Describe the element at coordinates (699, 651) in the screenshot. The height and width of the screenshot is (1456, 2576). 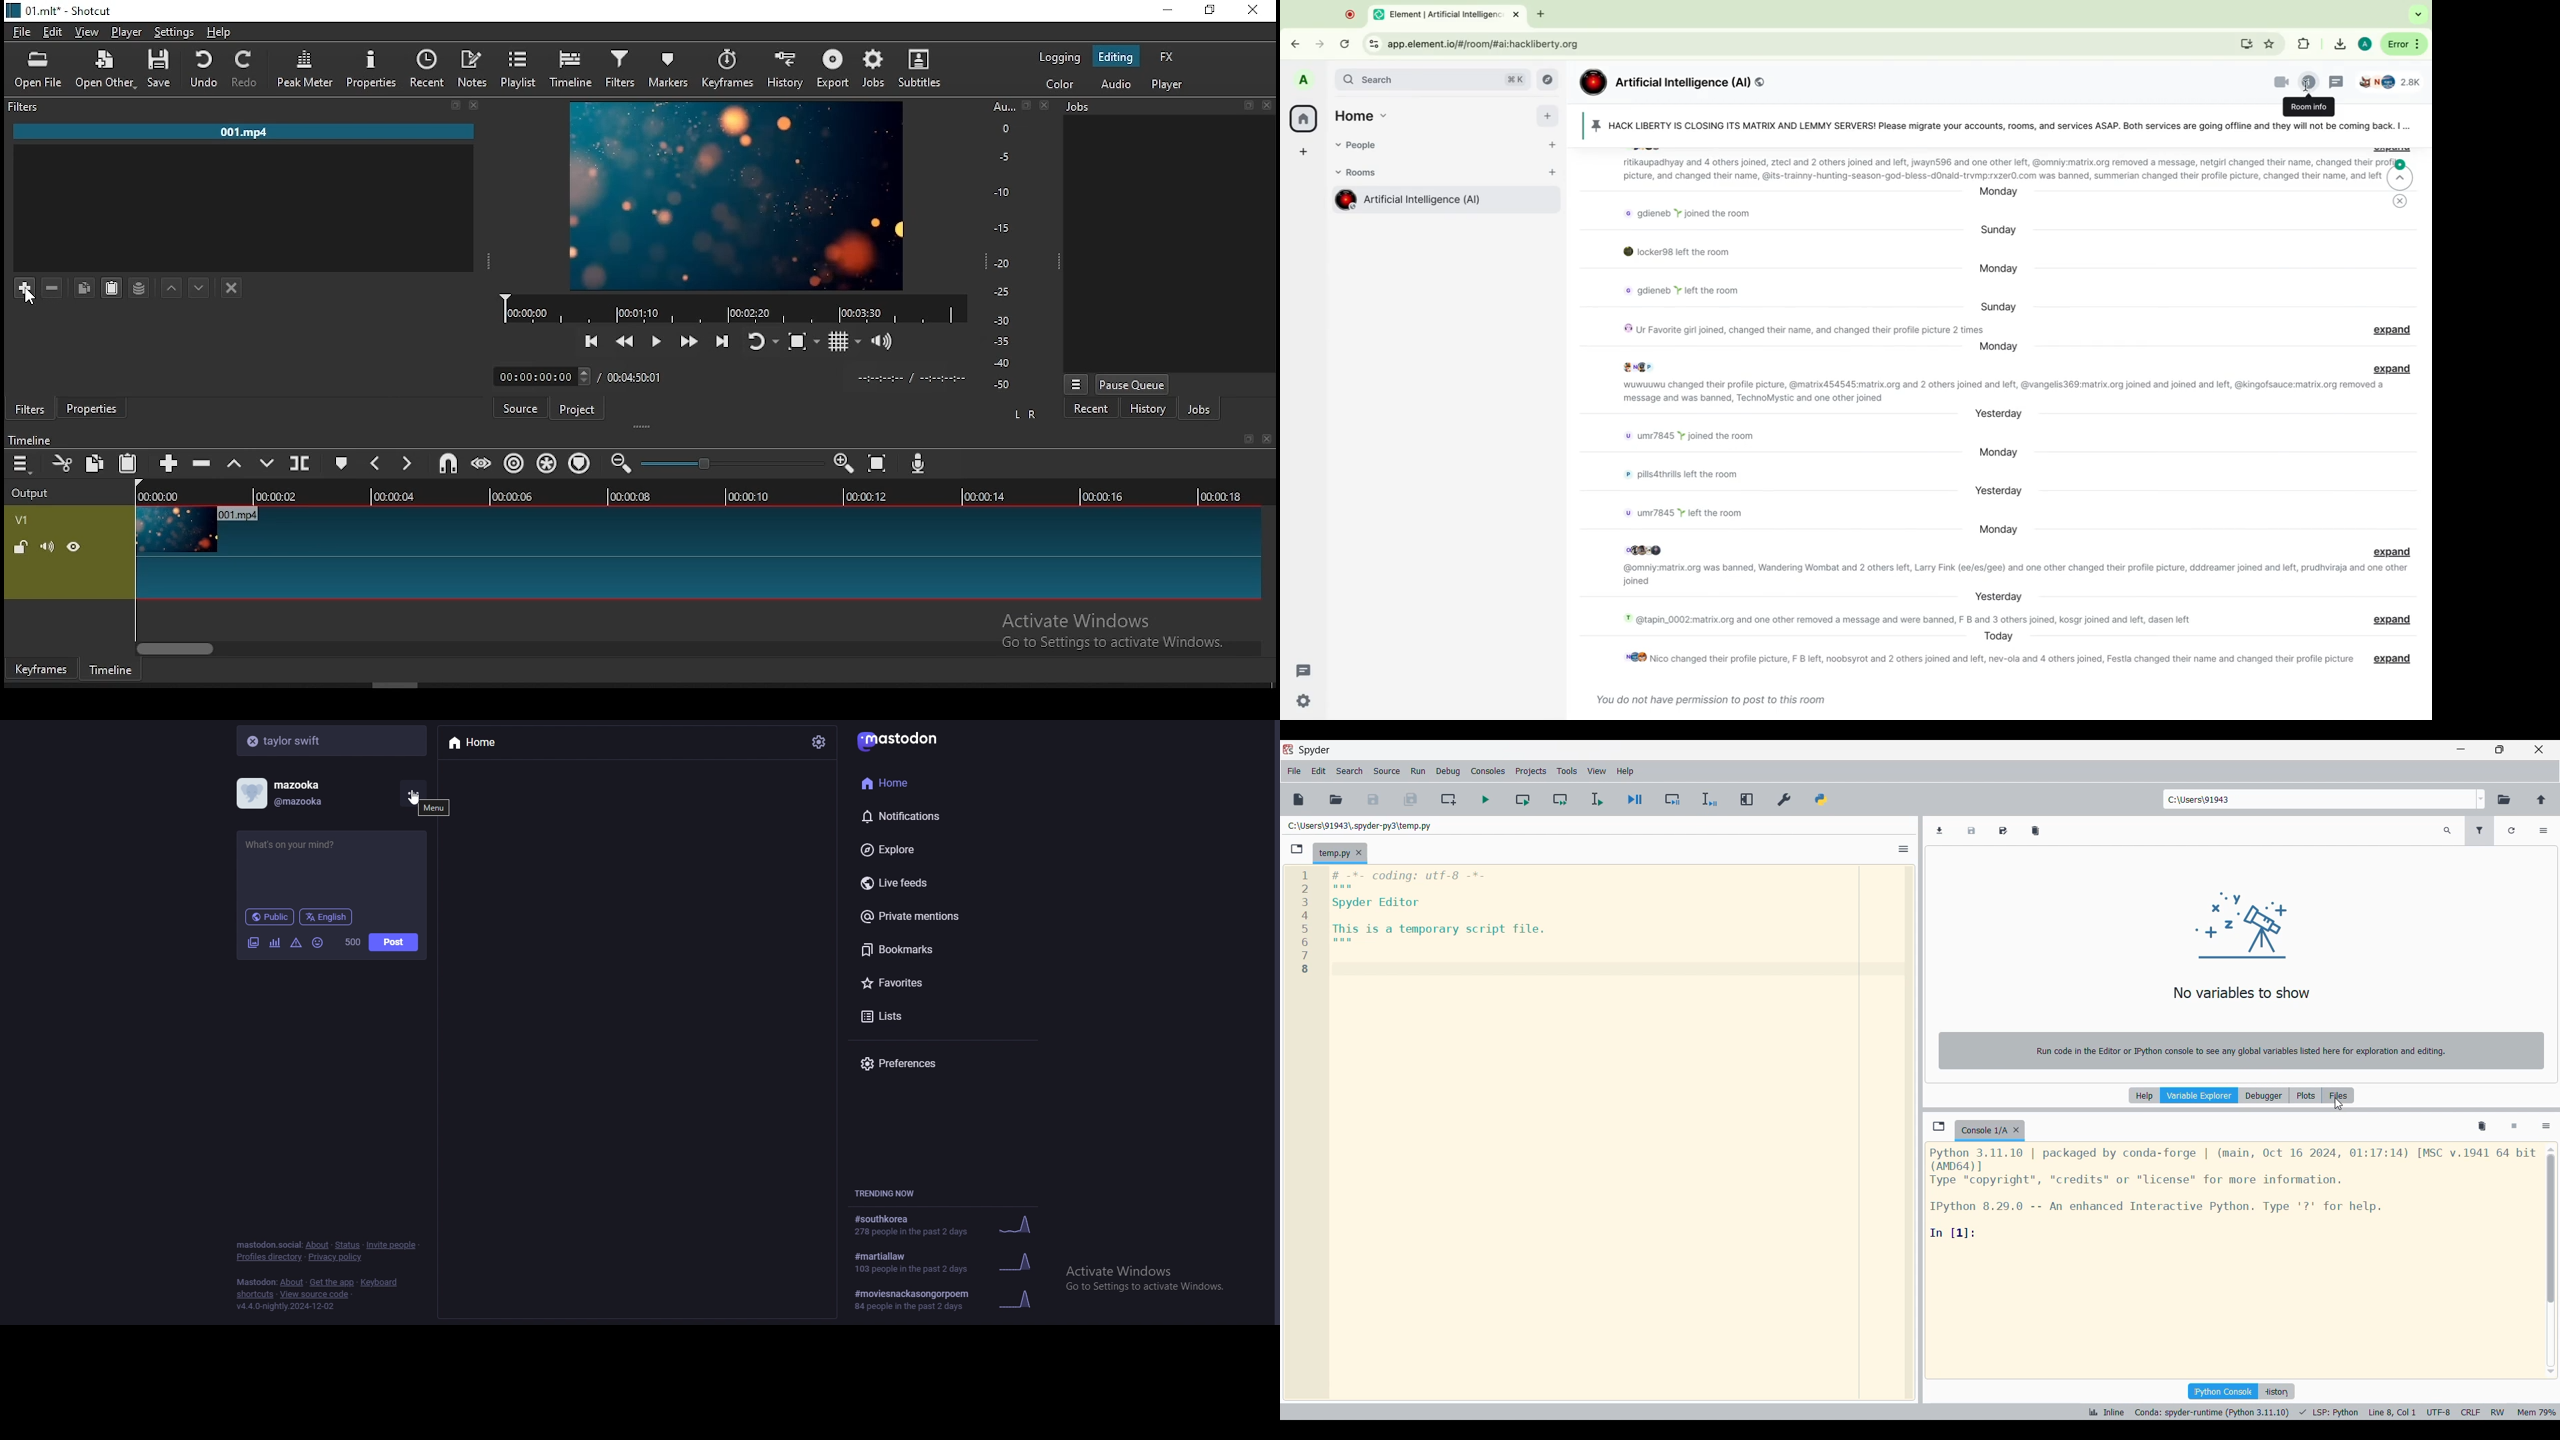
I see `scroll bar` at that location.